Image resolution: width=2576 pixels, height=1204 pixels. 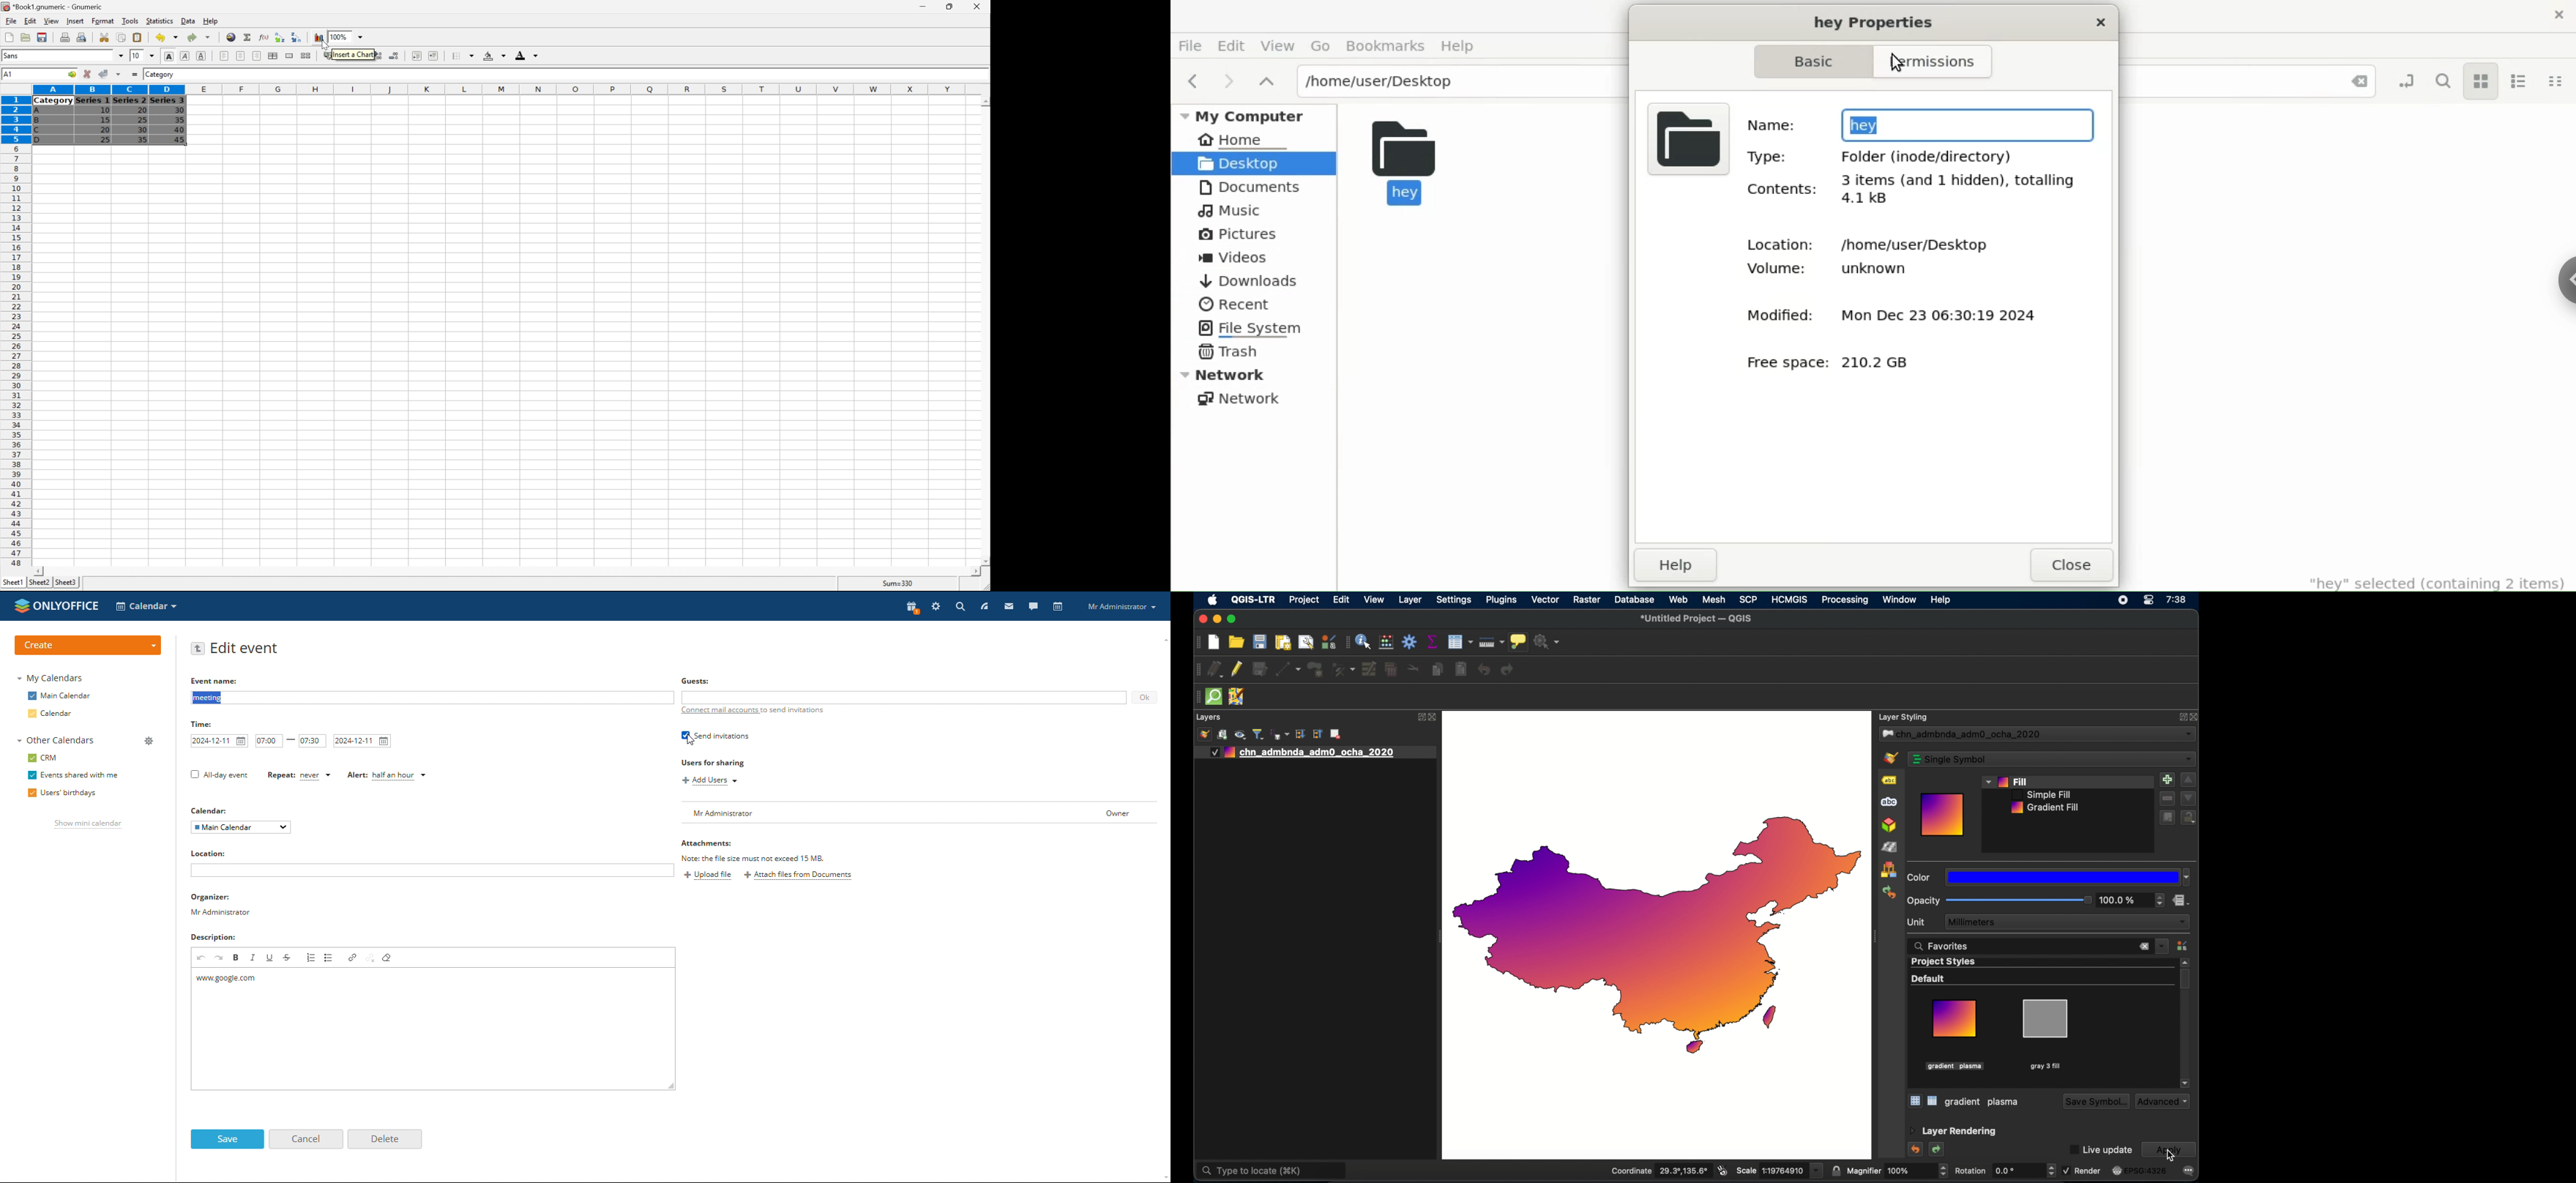 What do you see at coordinates (60, 696) in the screenshot?
I see `main calendar` at bounding box center [60, 696].